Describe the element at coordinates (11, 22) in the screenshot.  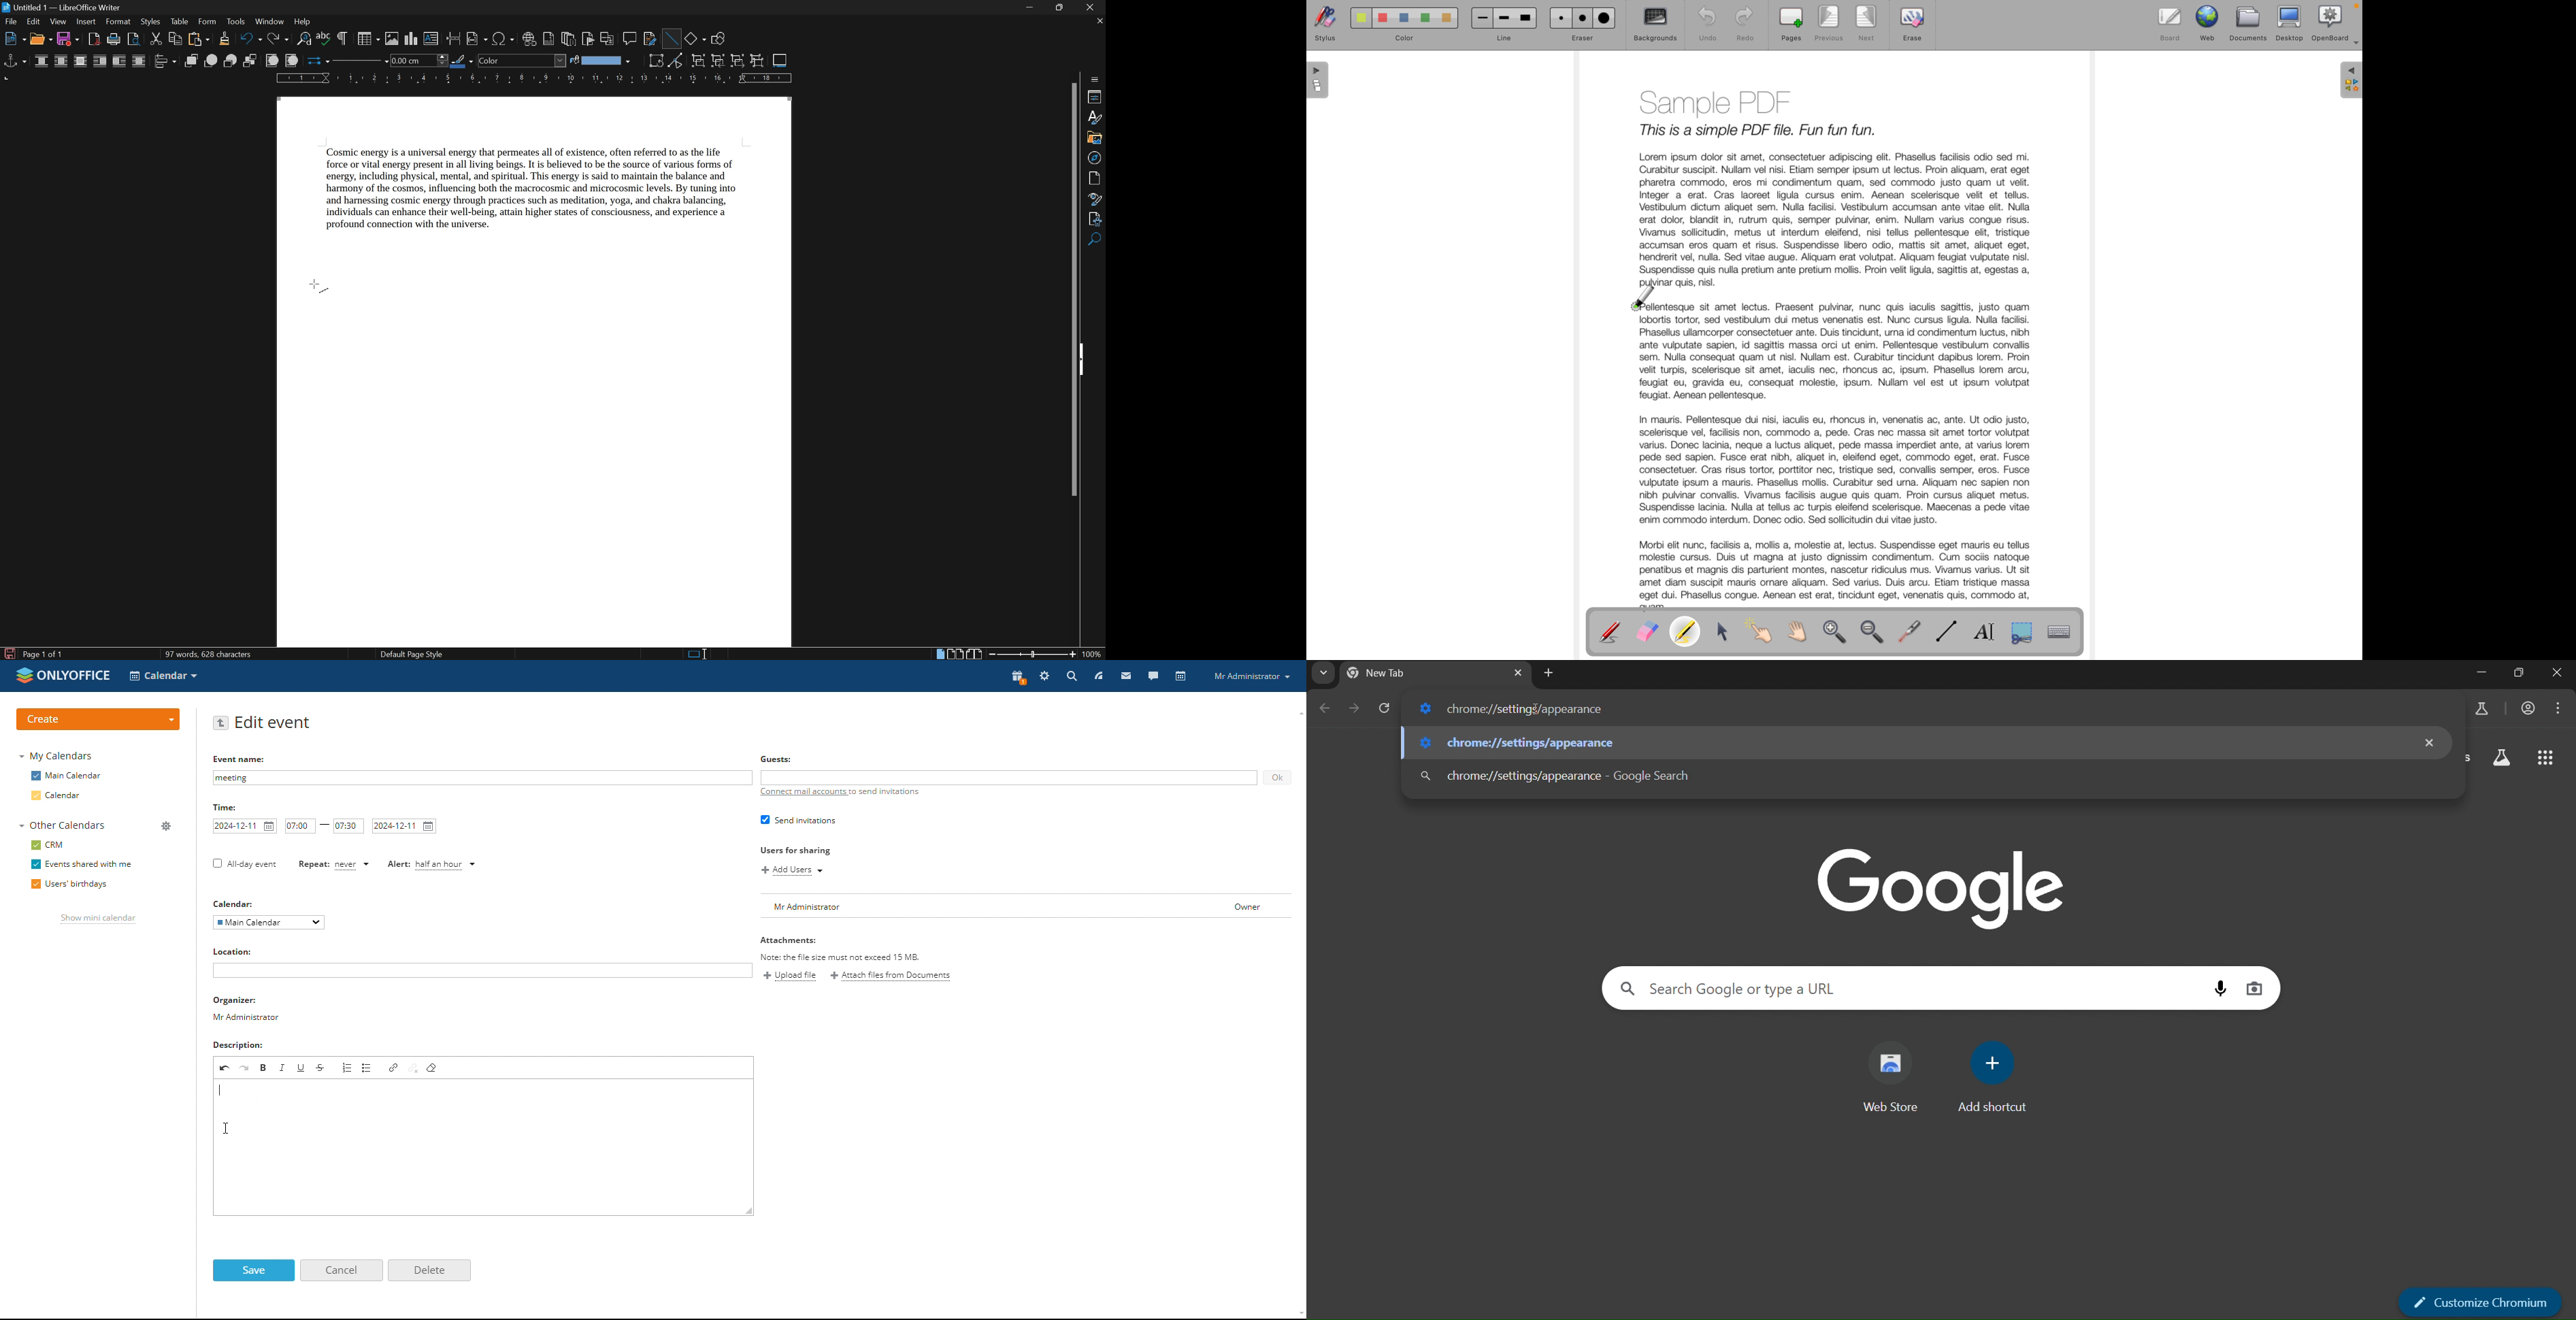
I see `file` at that location.